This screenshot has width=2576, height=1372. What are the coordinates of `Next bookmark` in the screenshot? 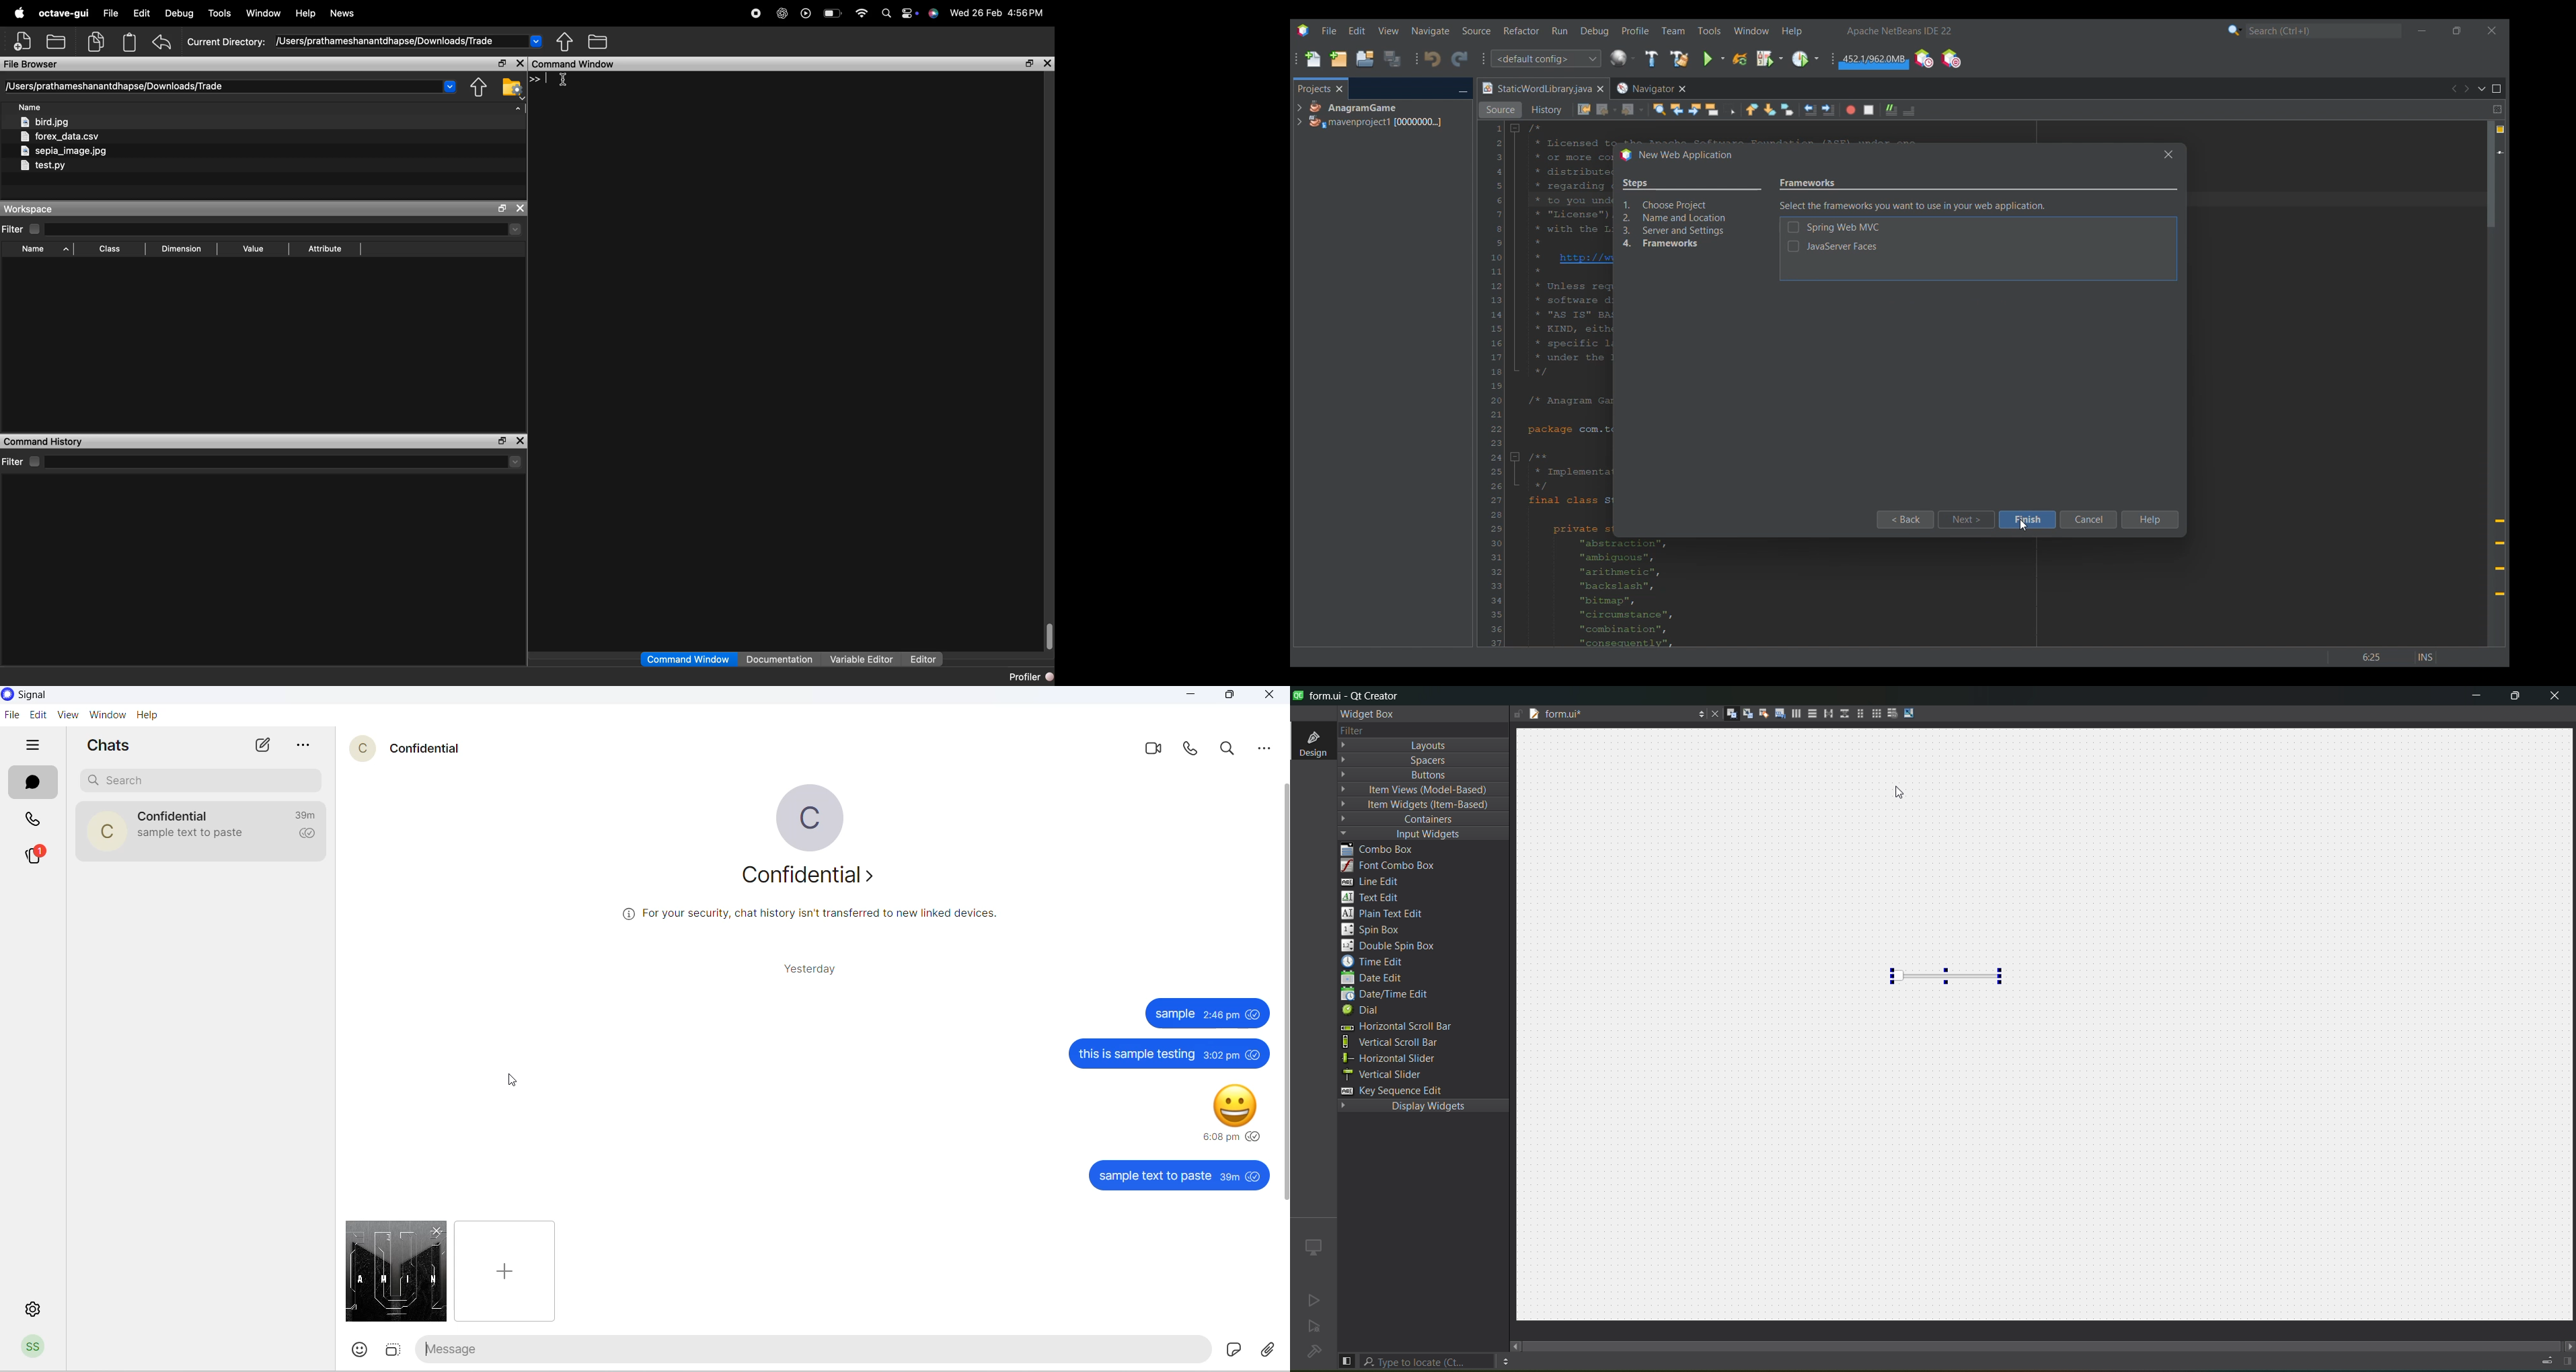 It's located at (1770, 110).